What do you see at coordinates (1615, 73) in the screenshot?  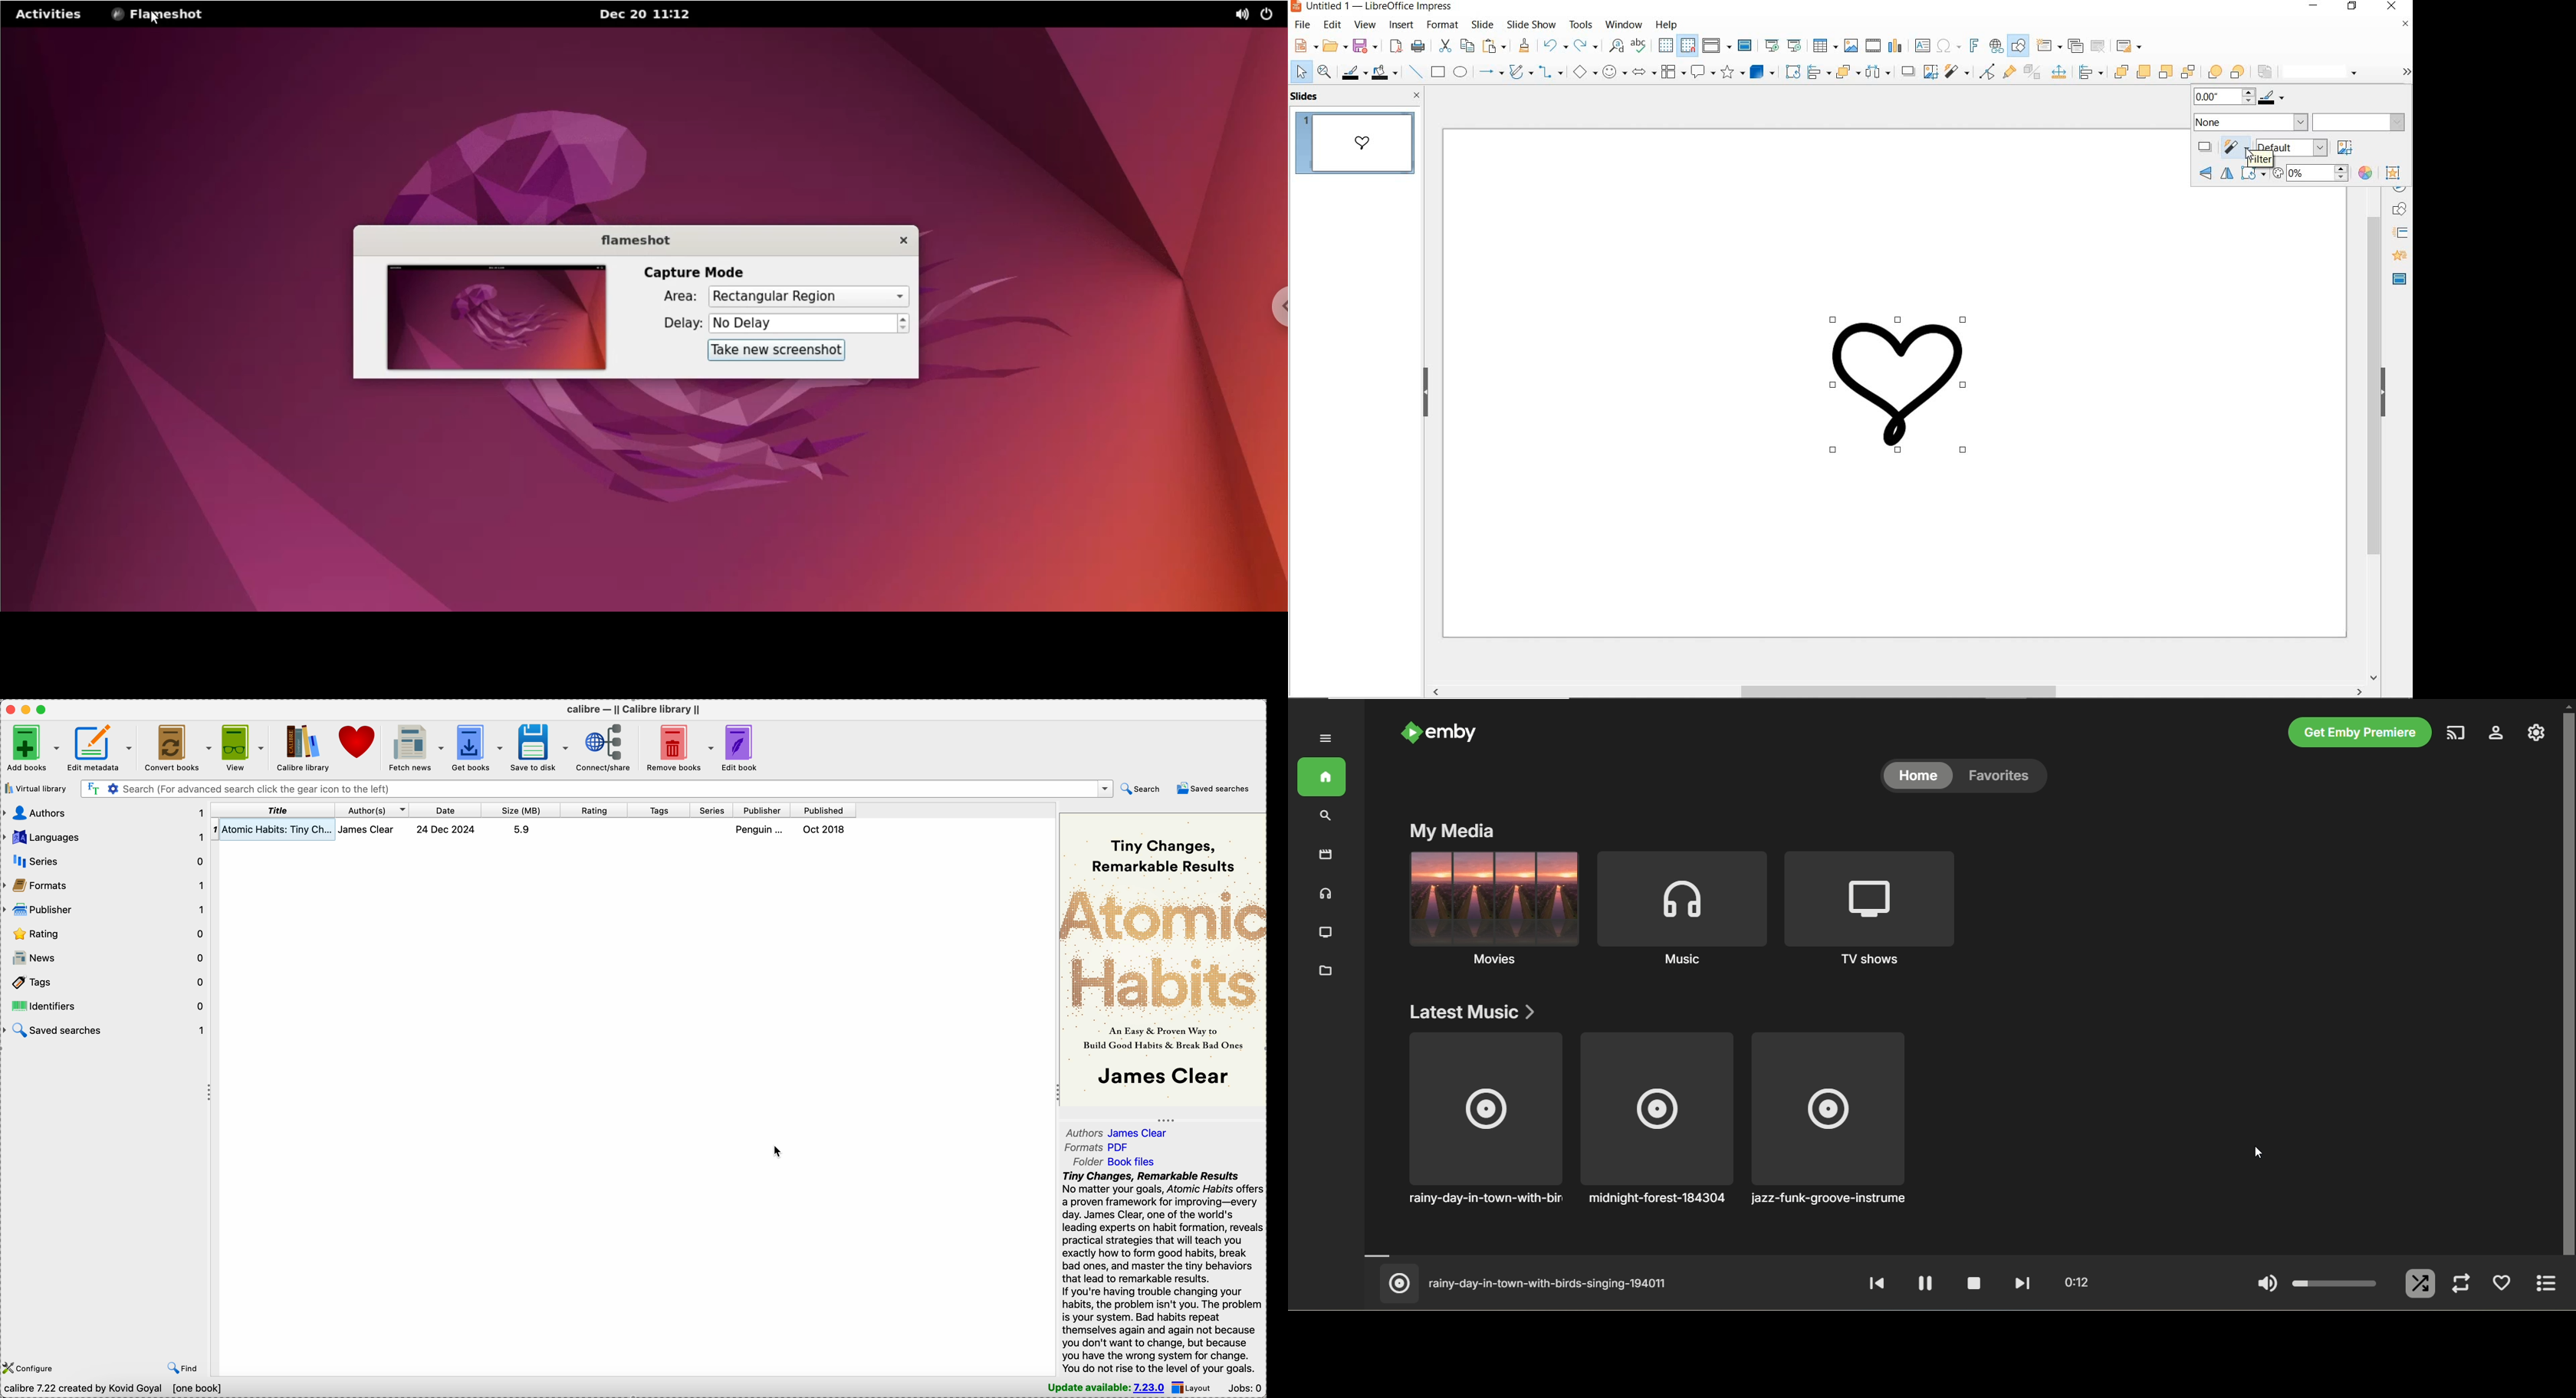 I see `symbol shapes` at bounding box center [1615, 73].